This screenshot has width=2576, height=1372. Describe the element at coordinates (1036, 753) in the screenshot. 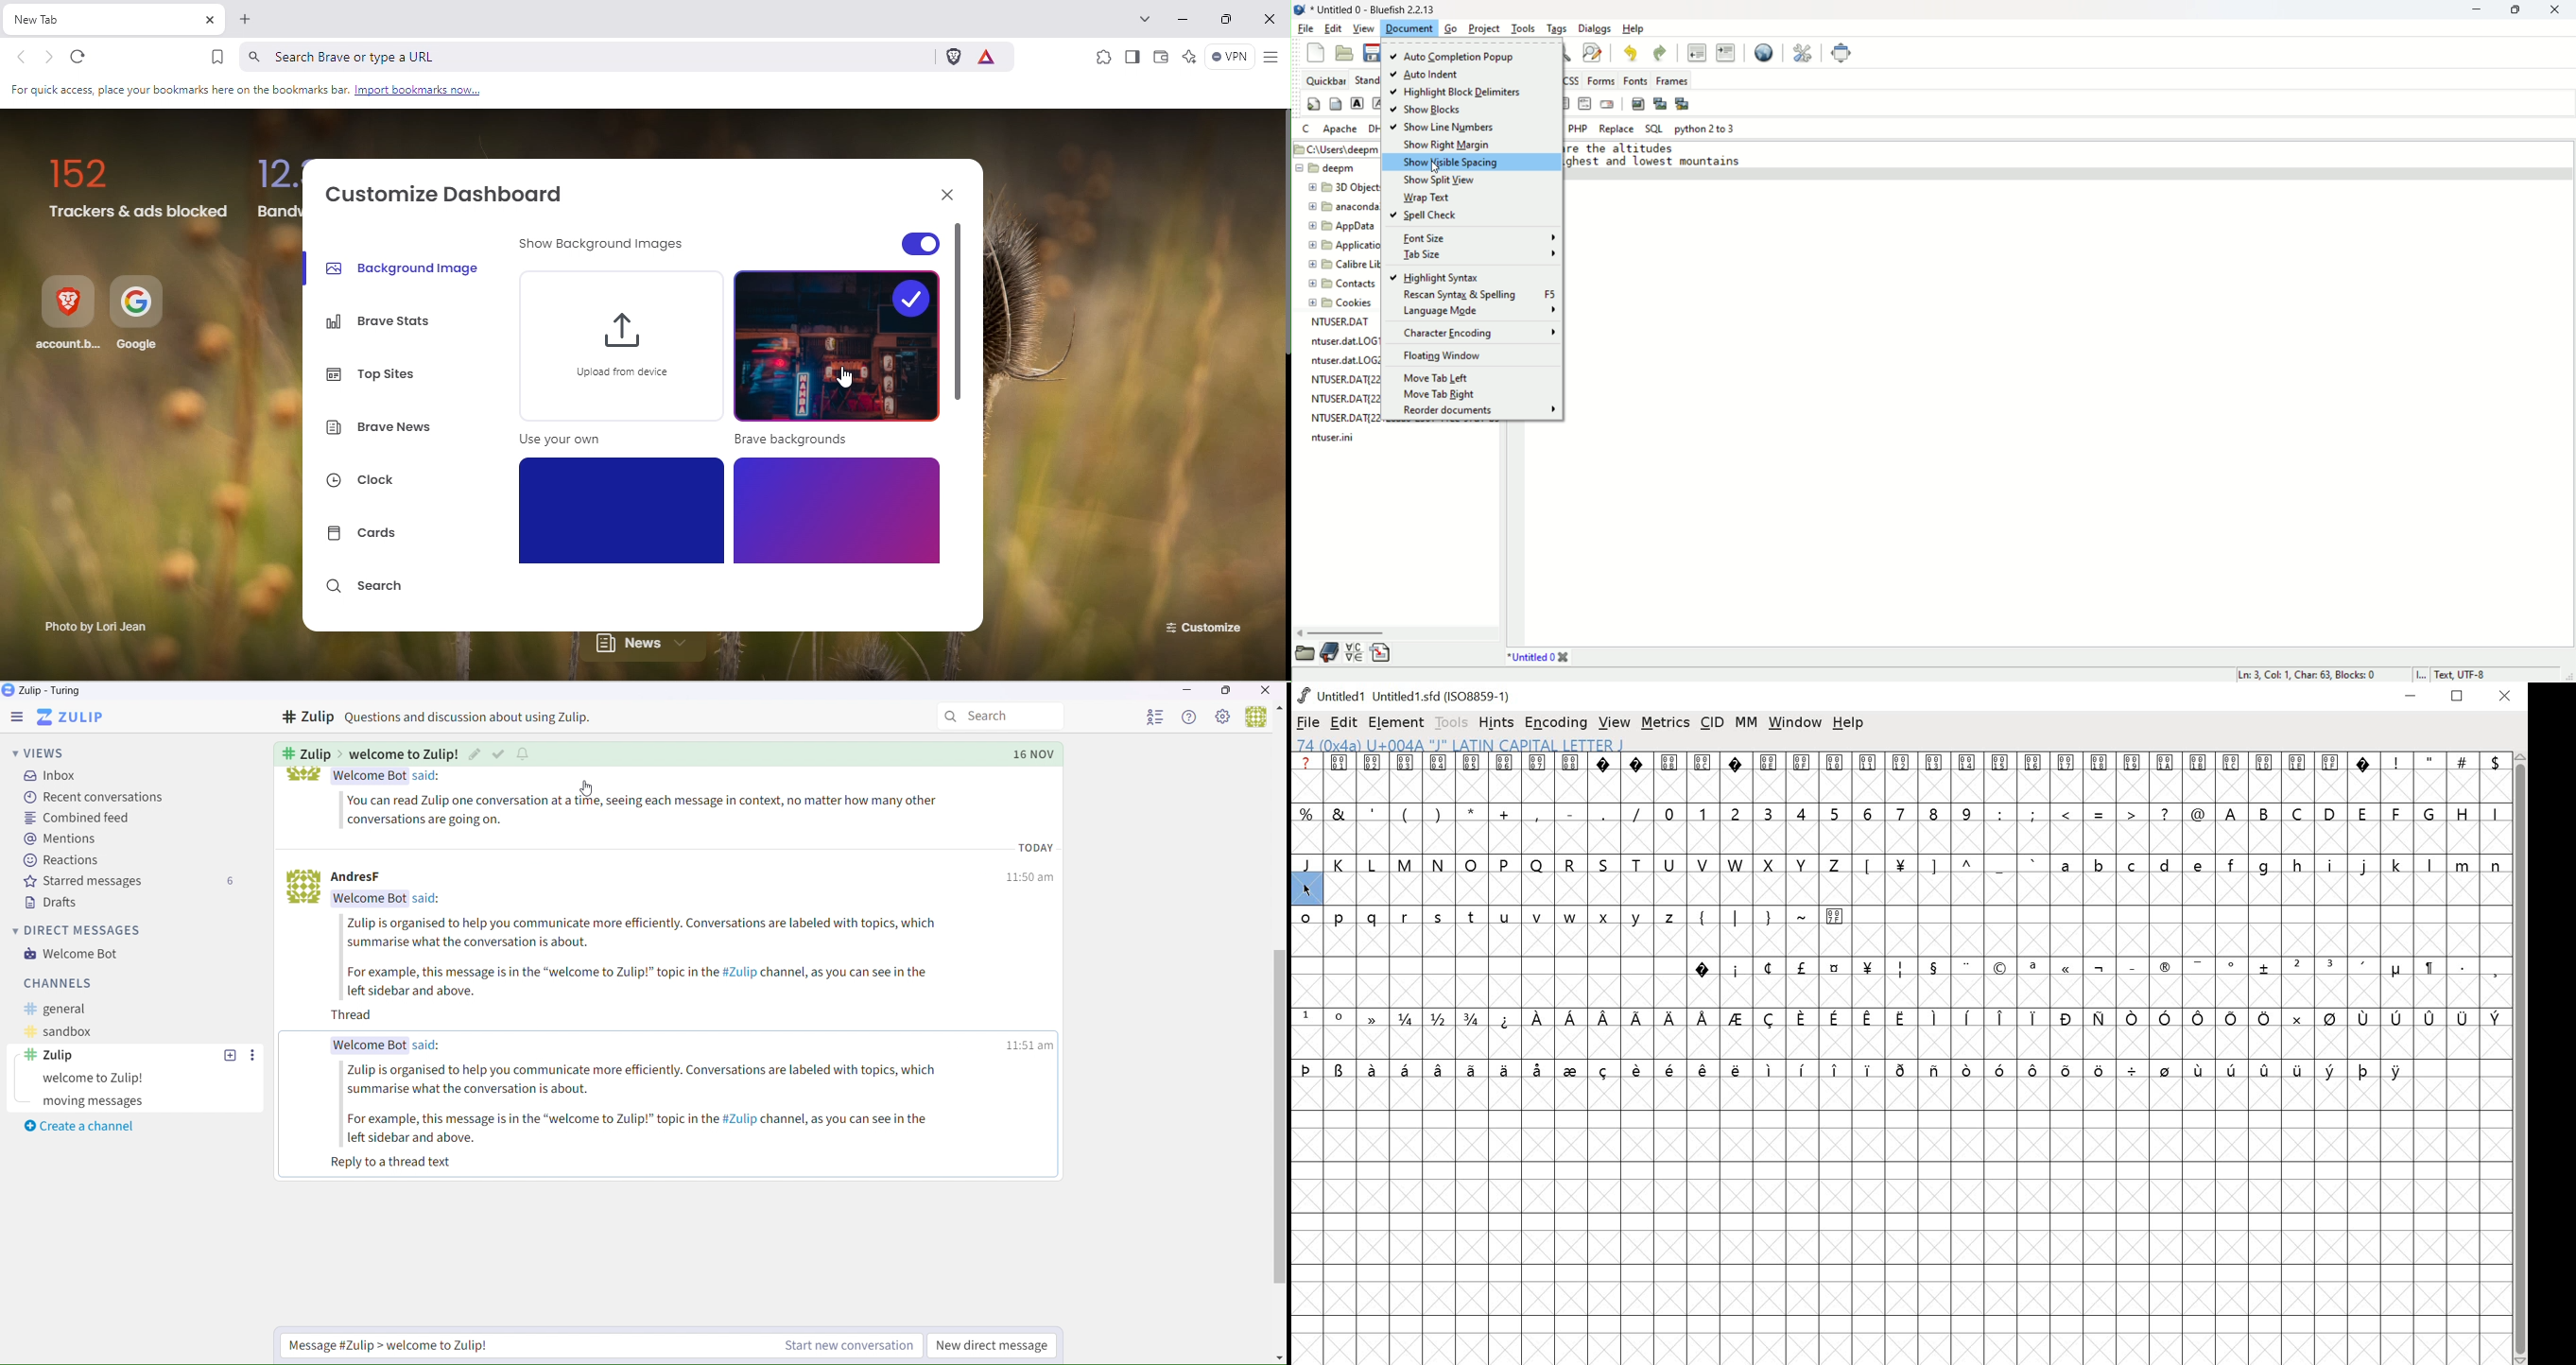

I see `` at that location.